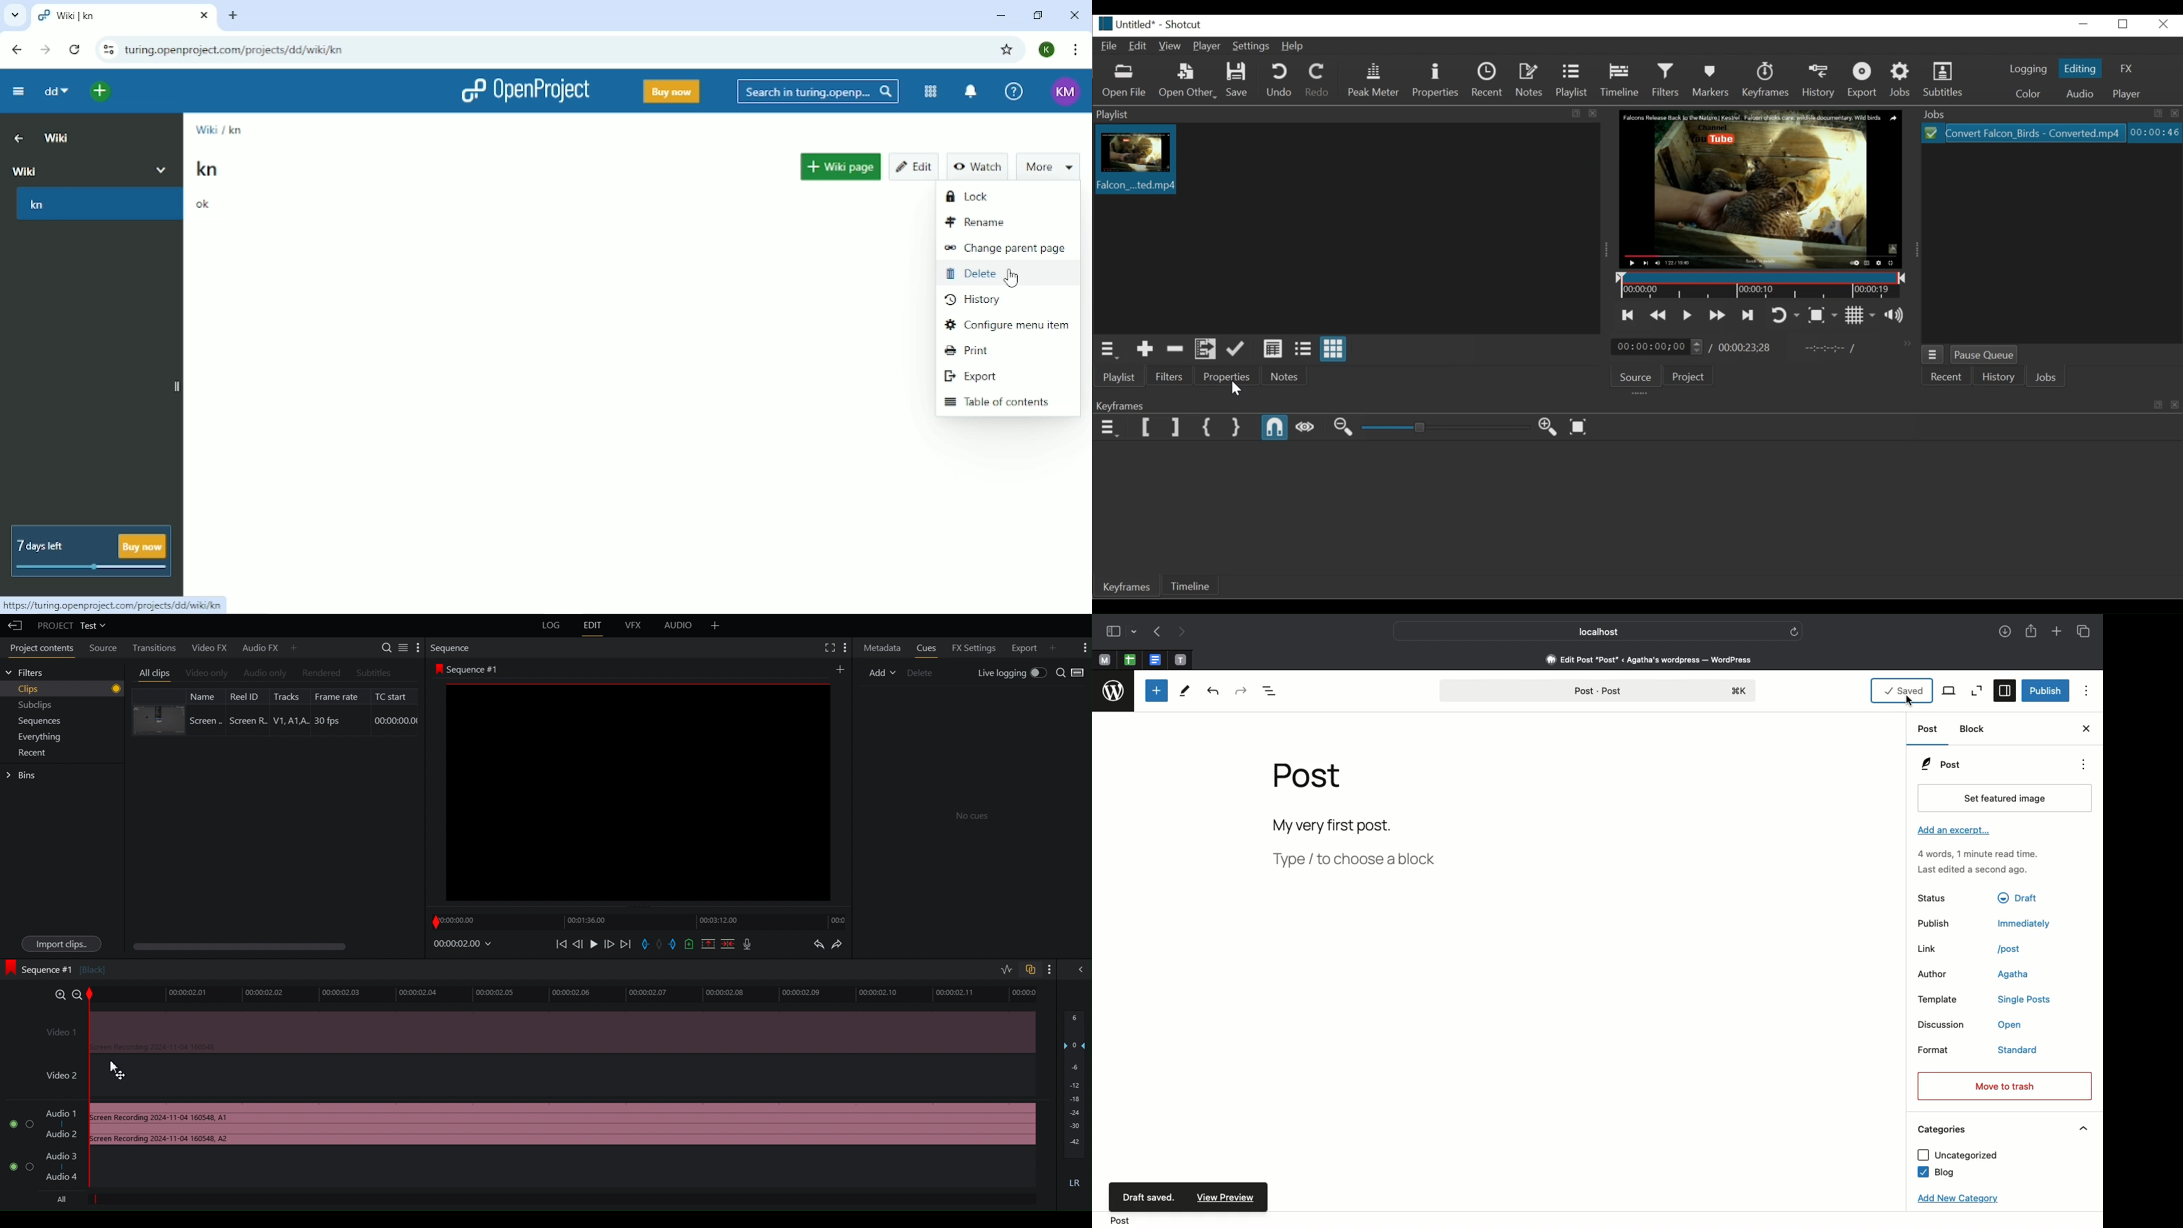 Image resolution: width=2184 pixels, height=1232 pixels. I want to click on Single posts, so click(2028, 1001).